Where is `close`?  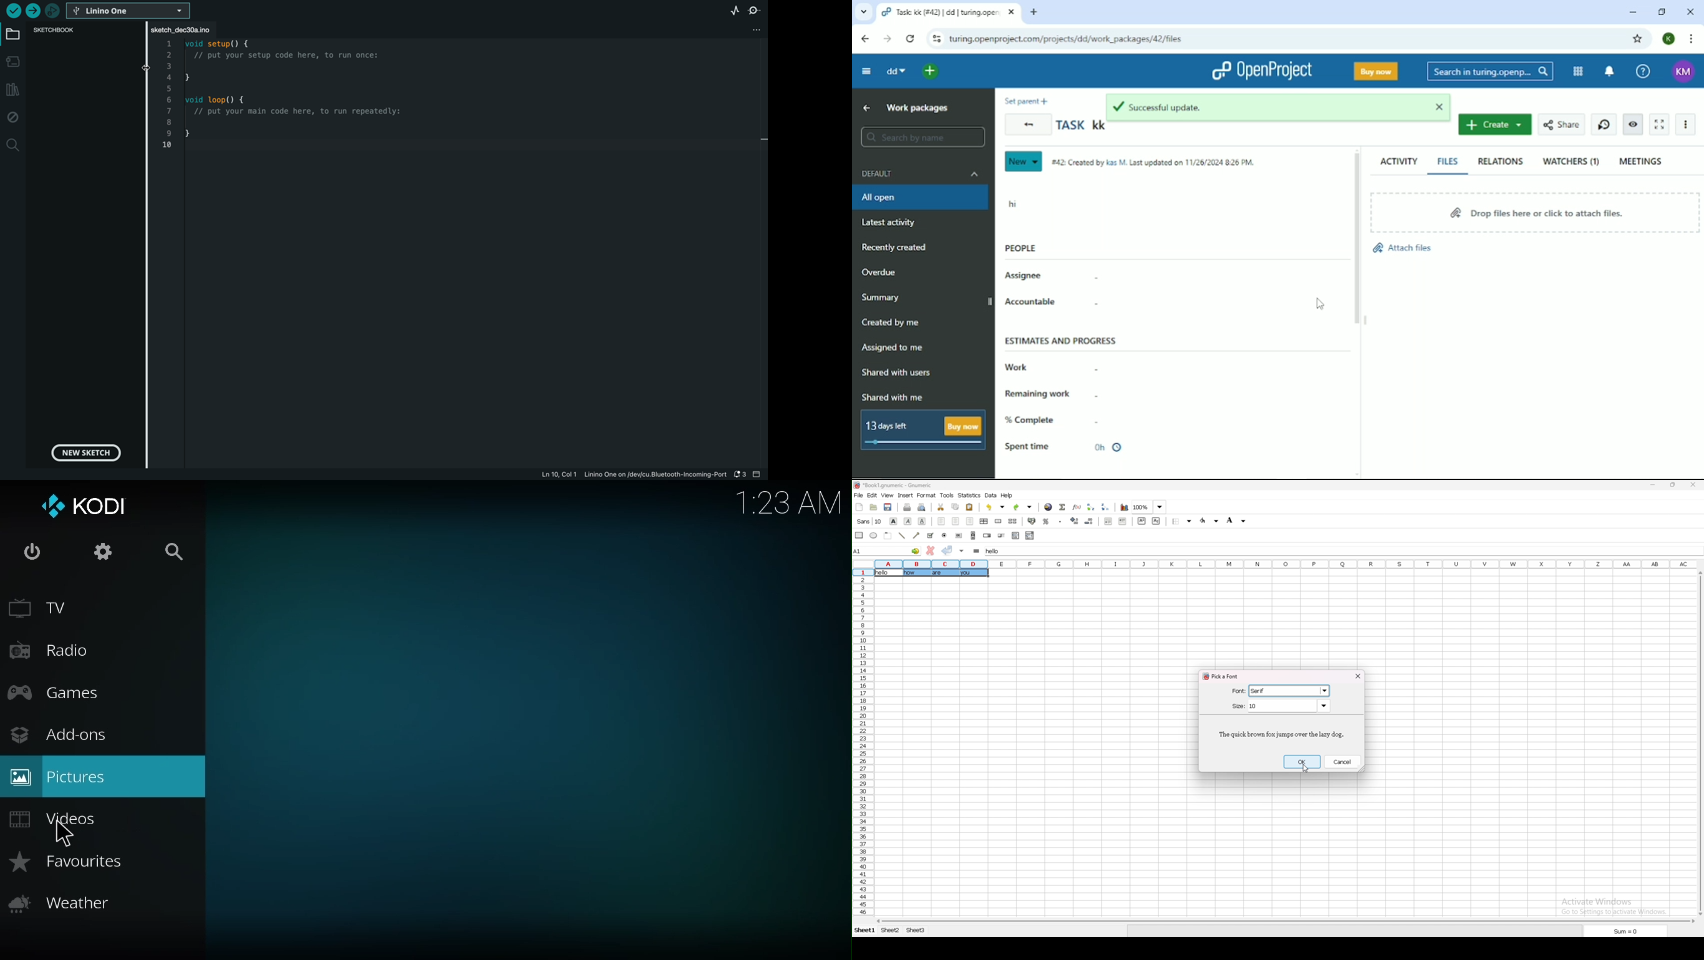
close is located at coordinates (1694, 485).